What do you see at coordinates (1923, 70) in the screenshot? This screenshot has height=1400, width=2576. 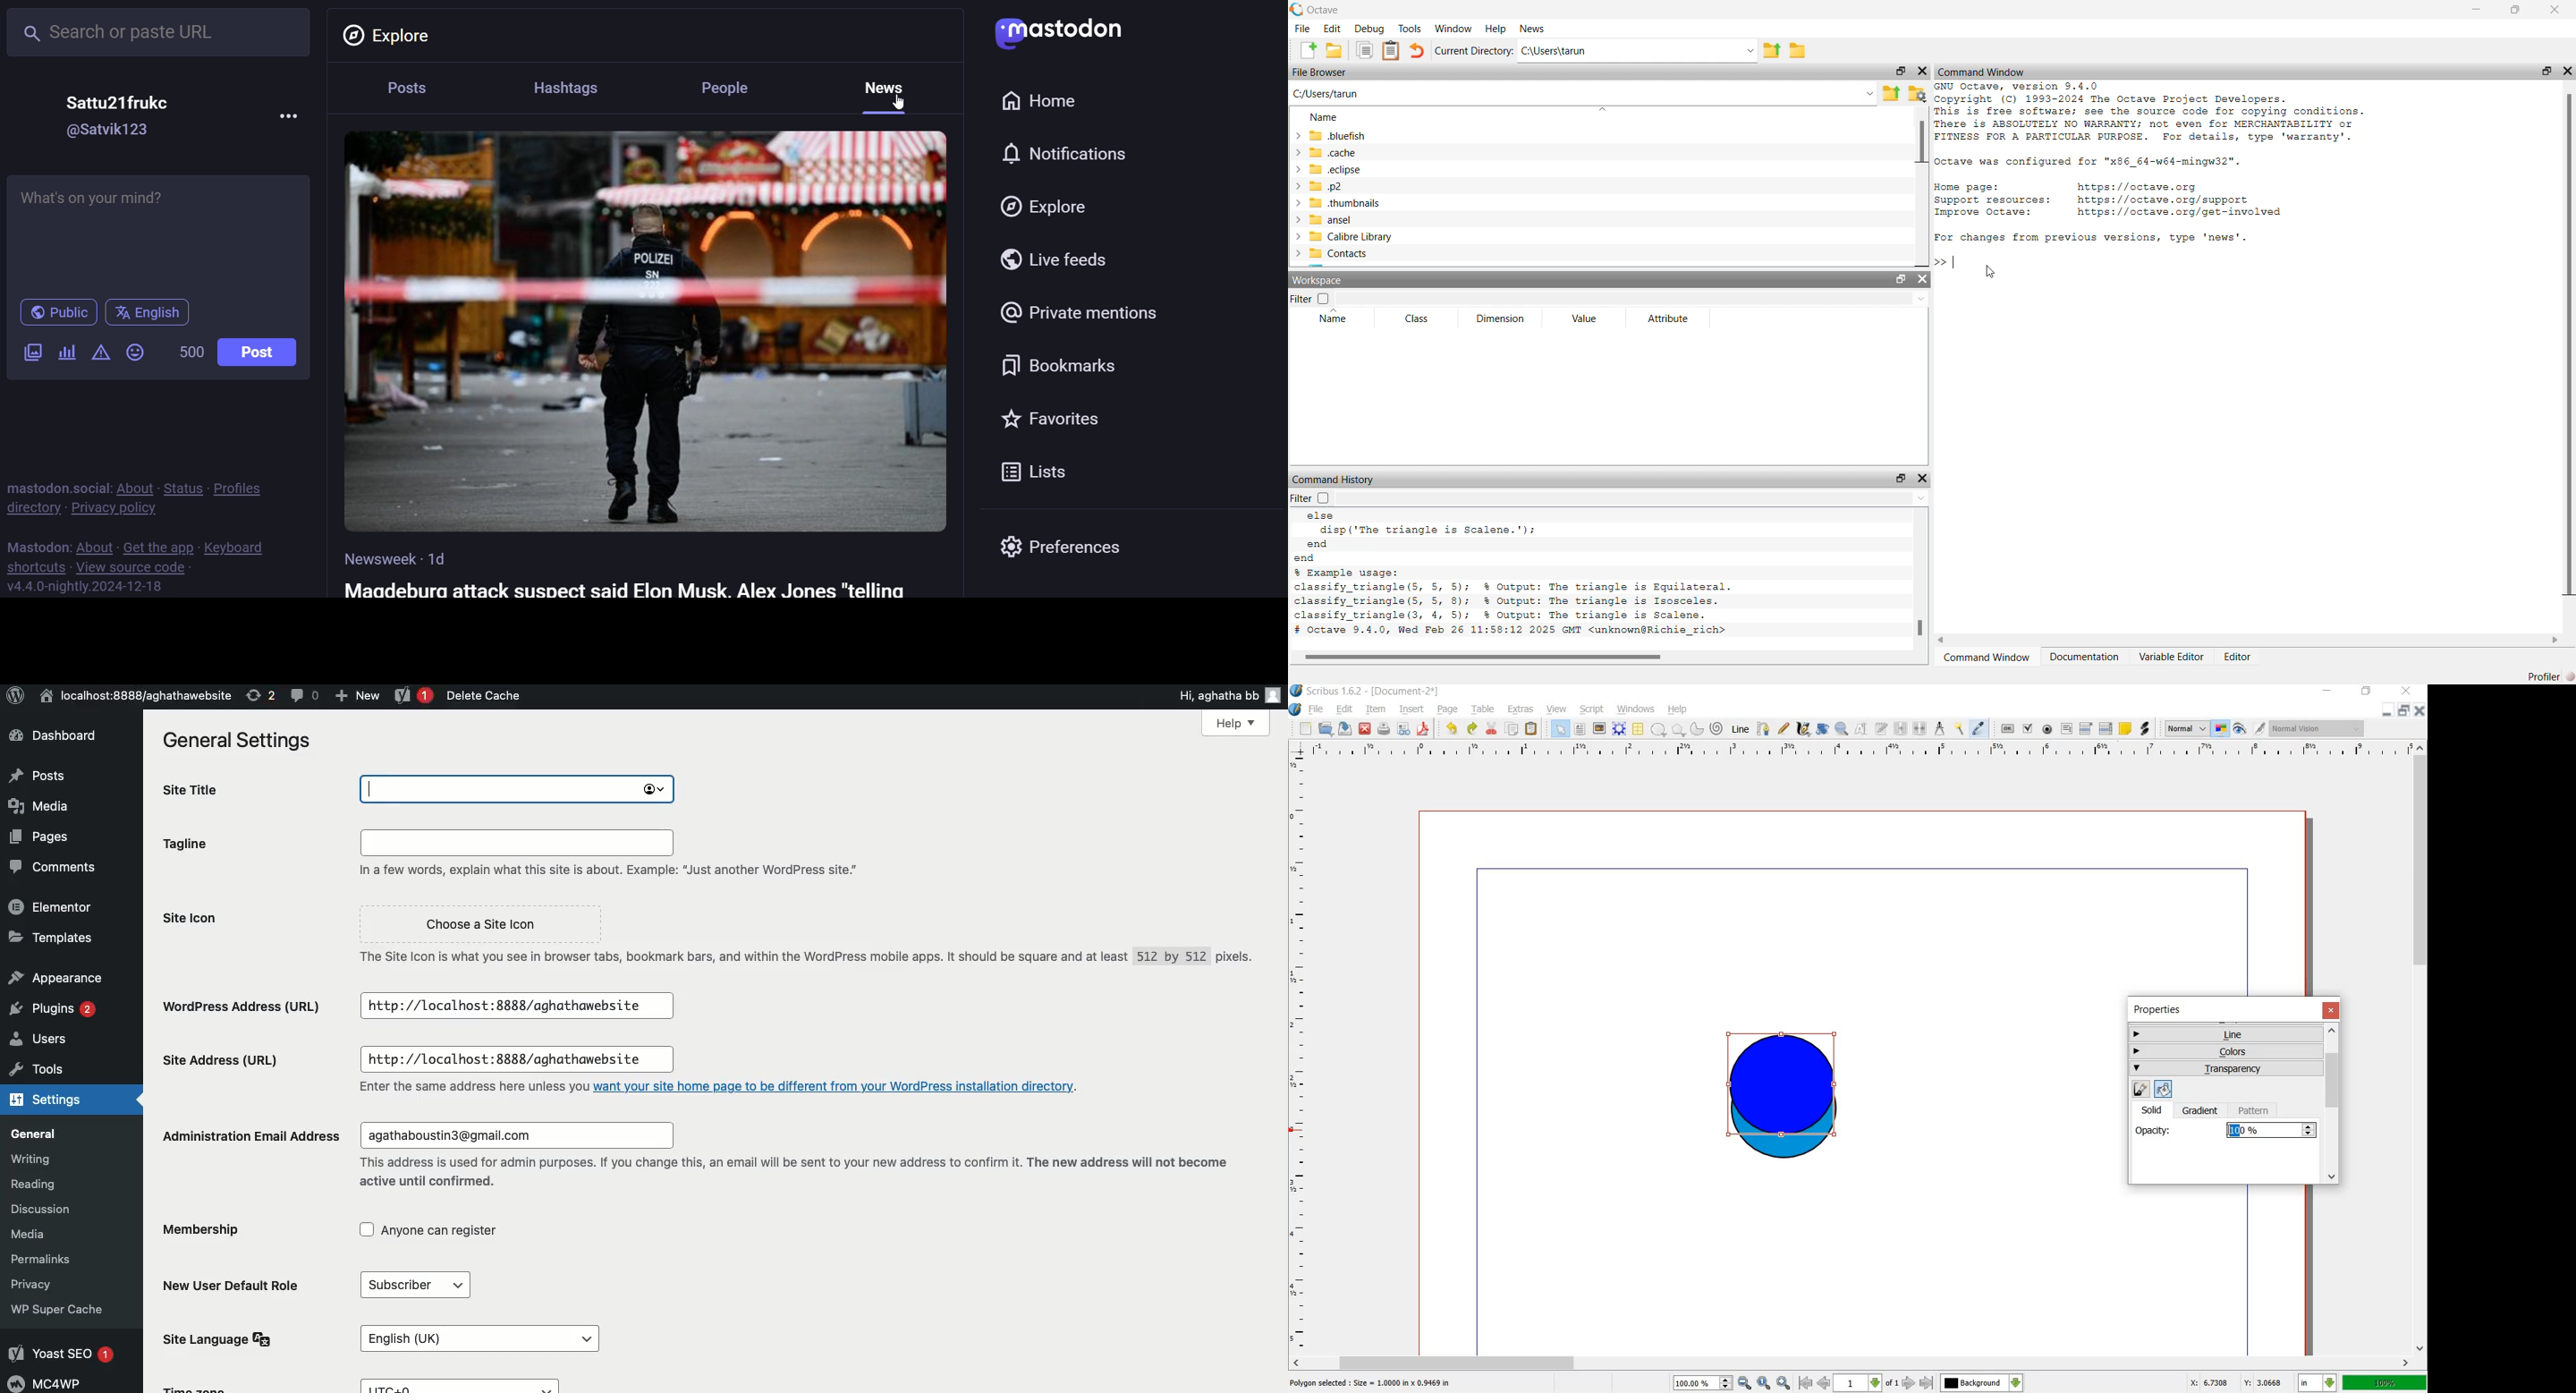 I see `hide widget` at bounding box center [1923, 70].